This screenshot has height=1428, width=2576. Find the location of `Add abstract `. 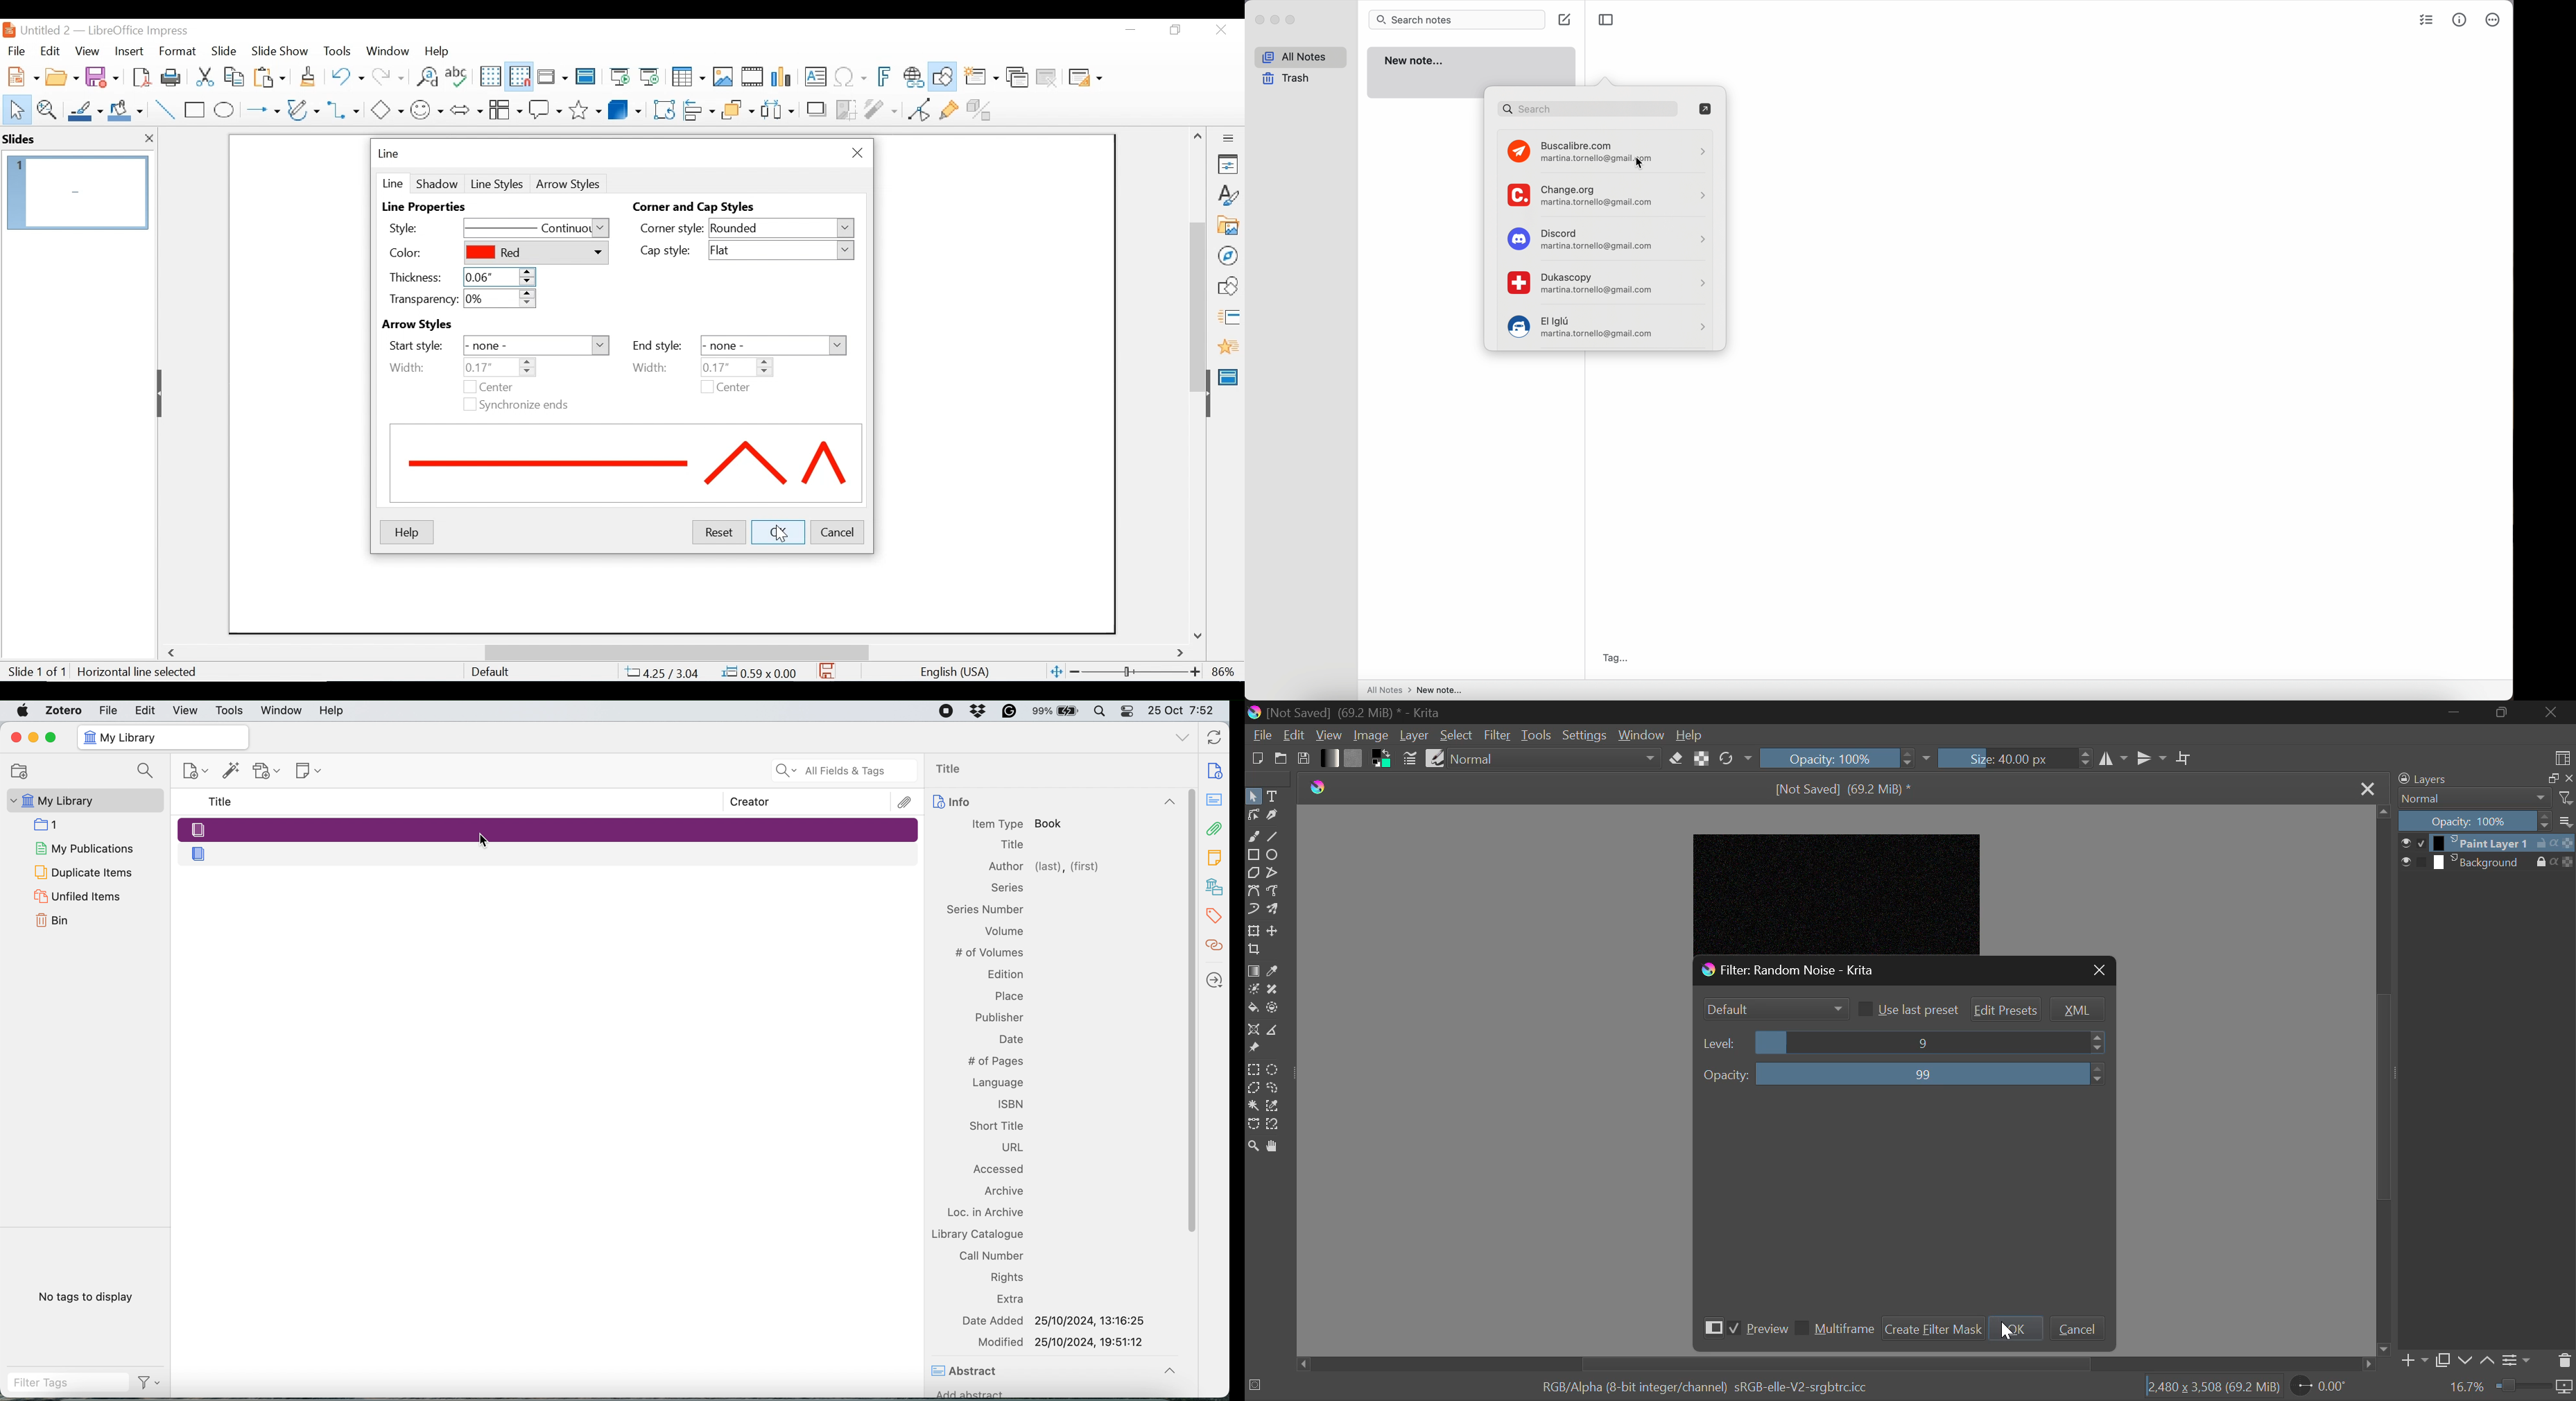

Add abstract  is located at coordinates (970, 1396).